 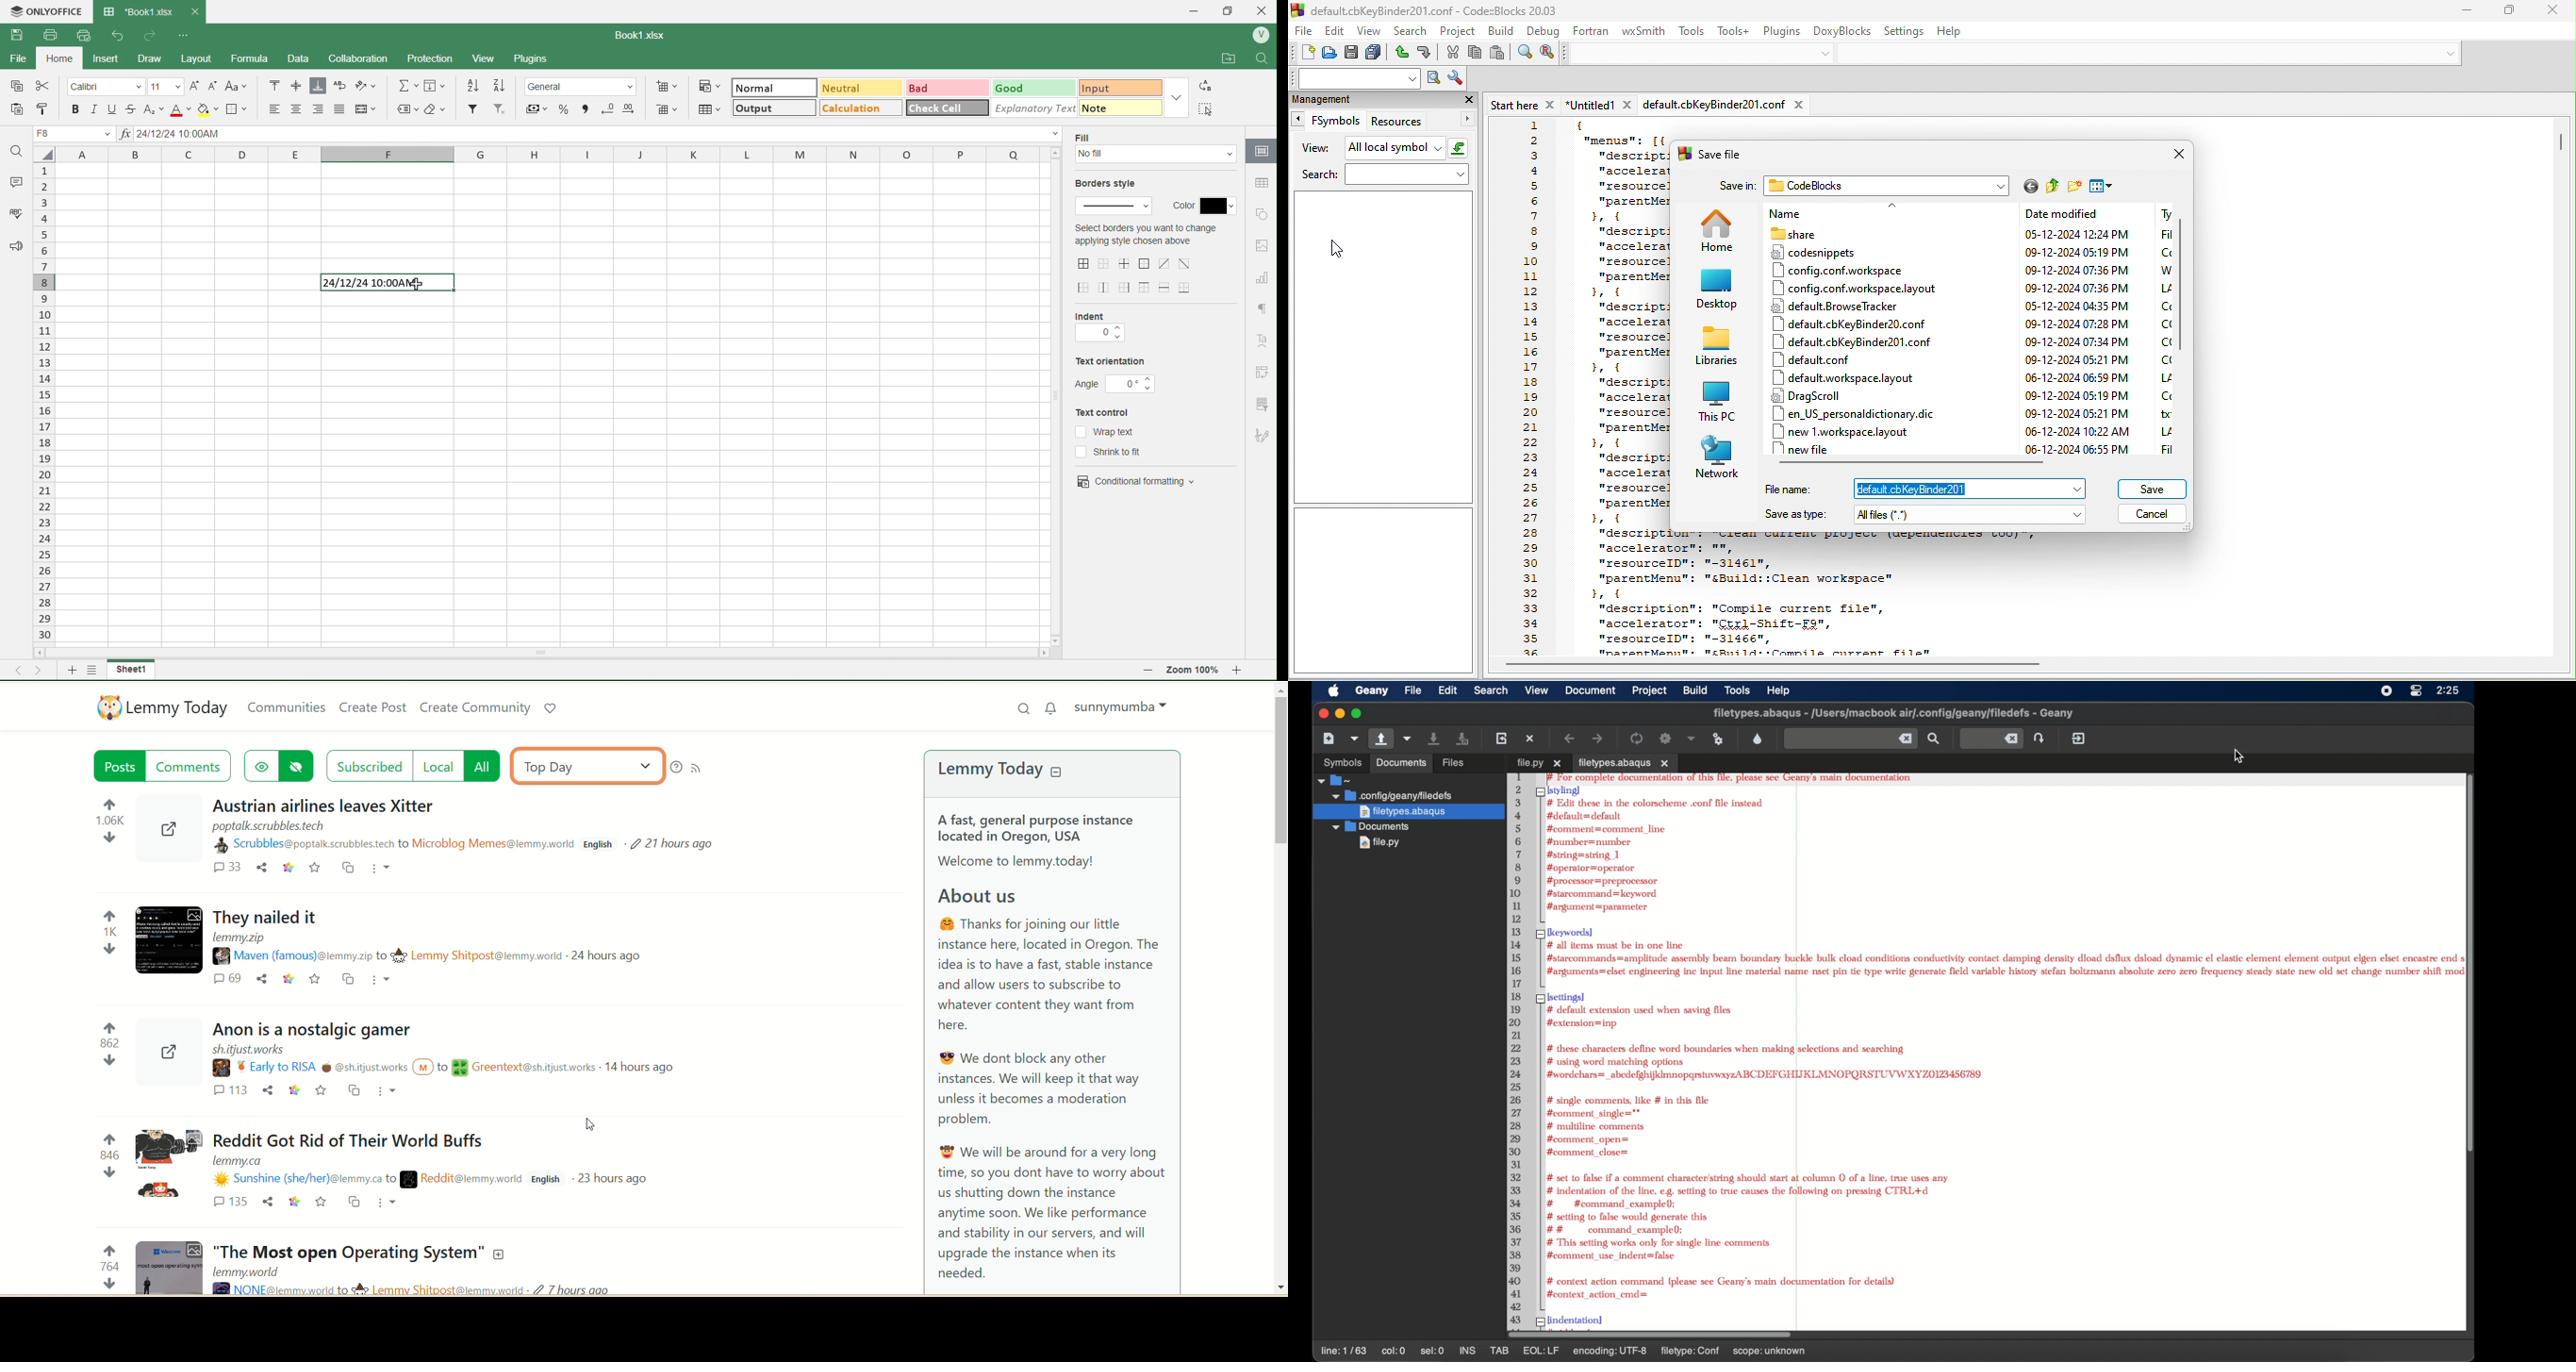 What do you see at coordinates (1524, 53) in the screenshot?
I see `find` at bounding box center [1524, 53].